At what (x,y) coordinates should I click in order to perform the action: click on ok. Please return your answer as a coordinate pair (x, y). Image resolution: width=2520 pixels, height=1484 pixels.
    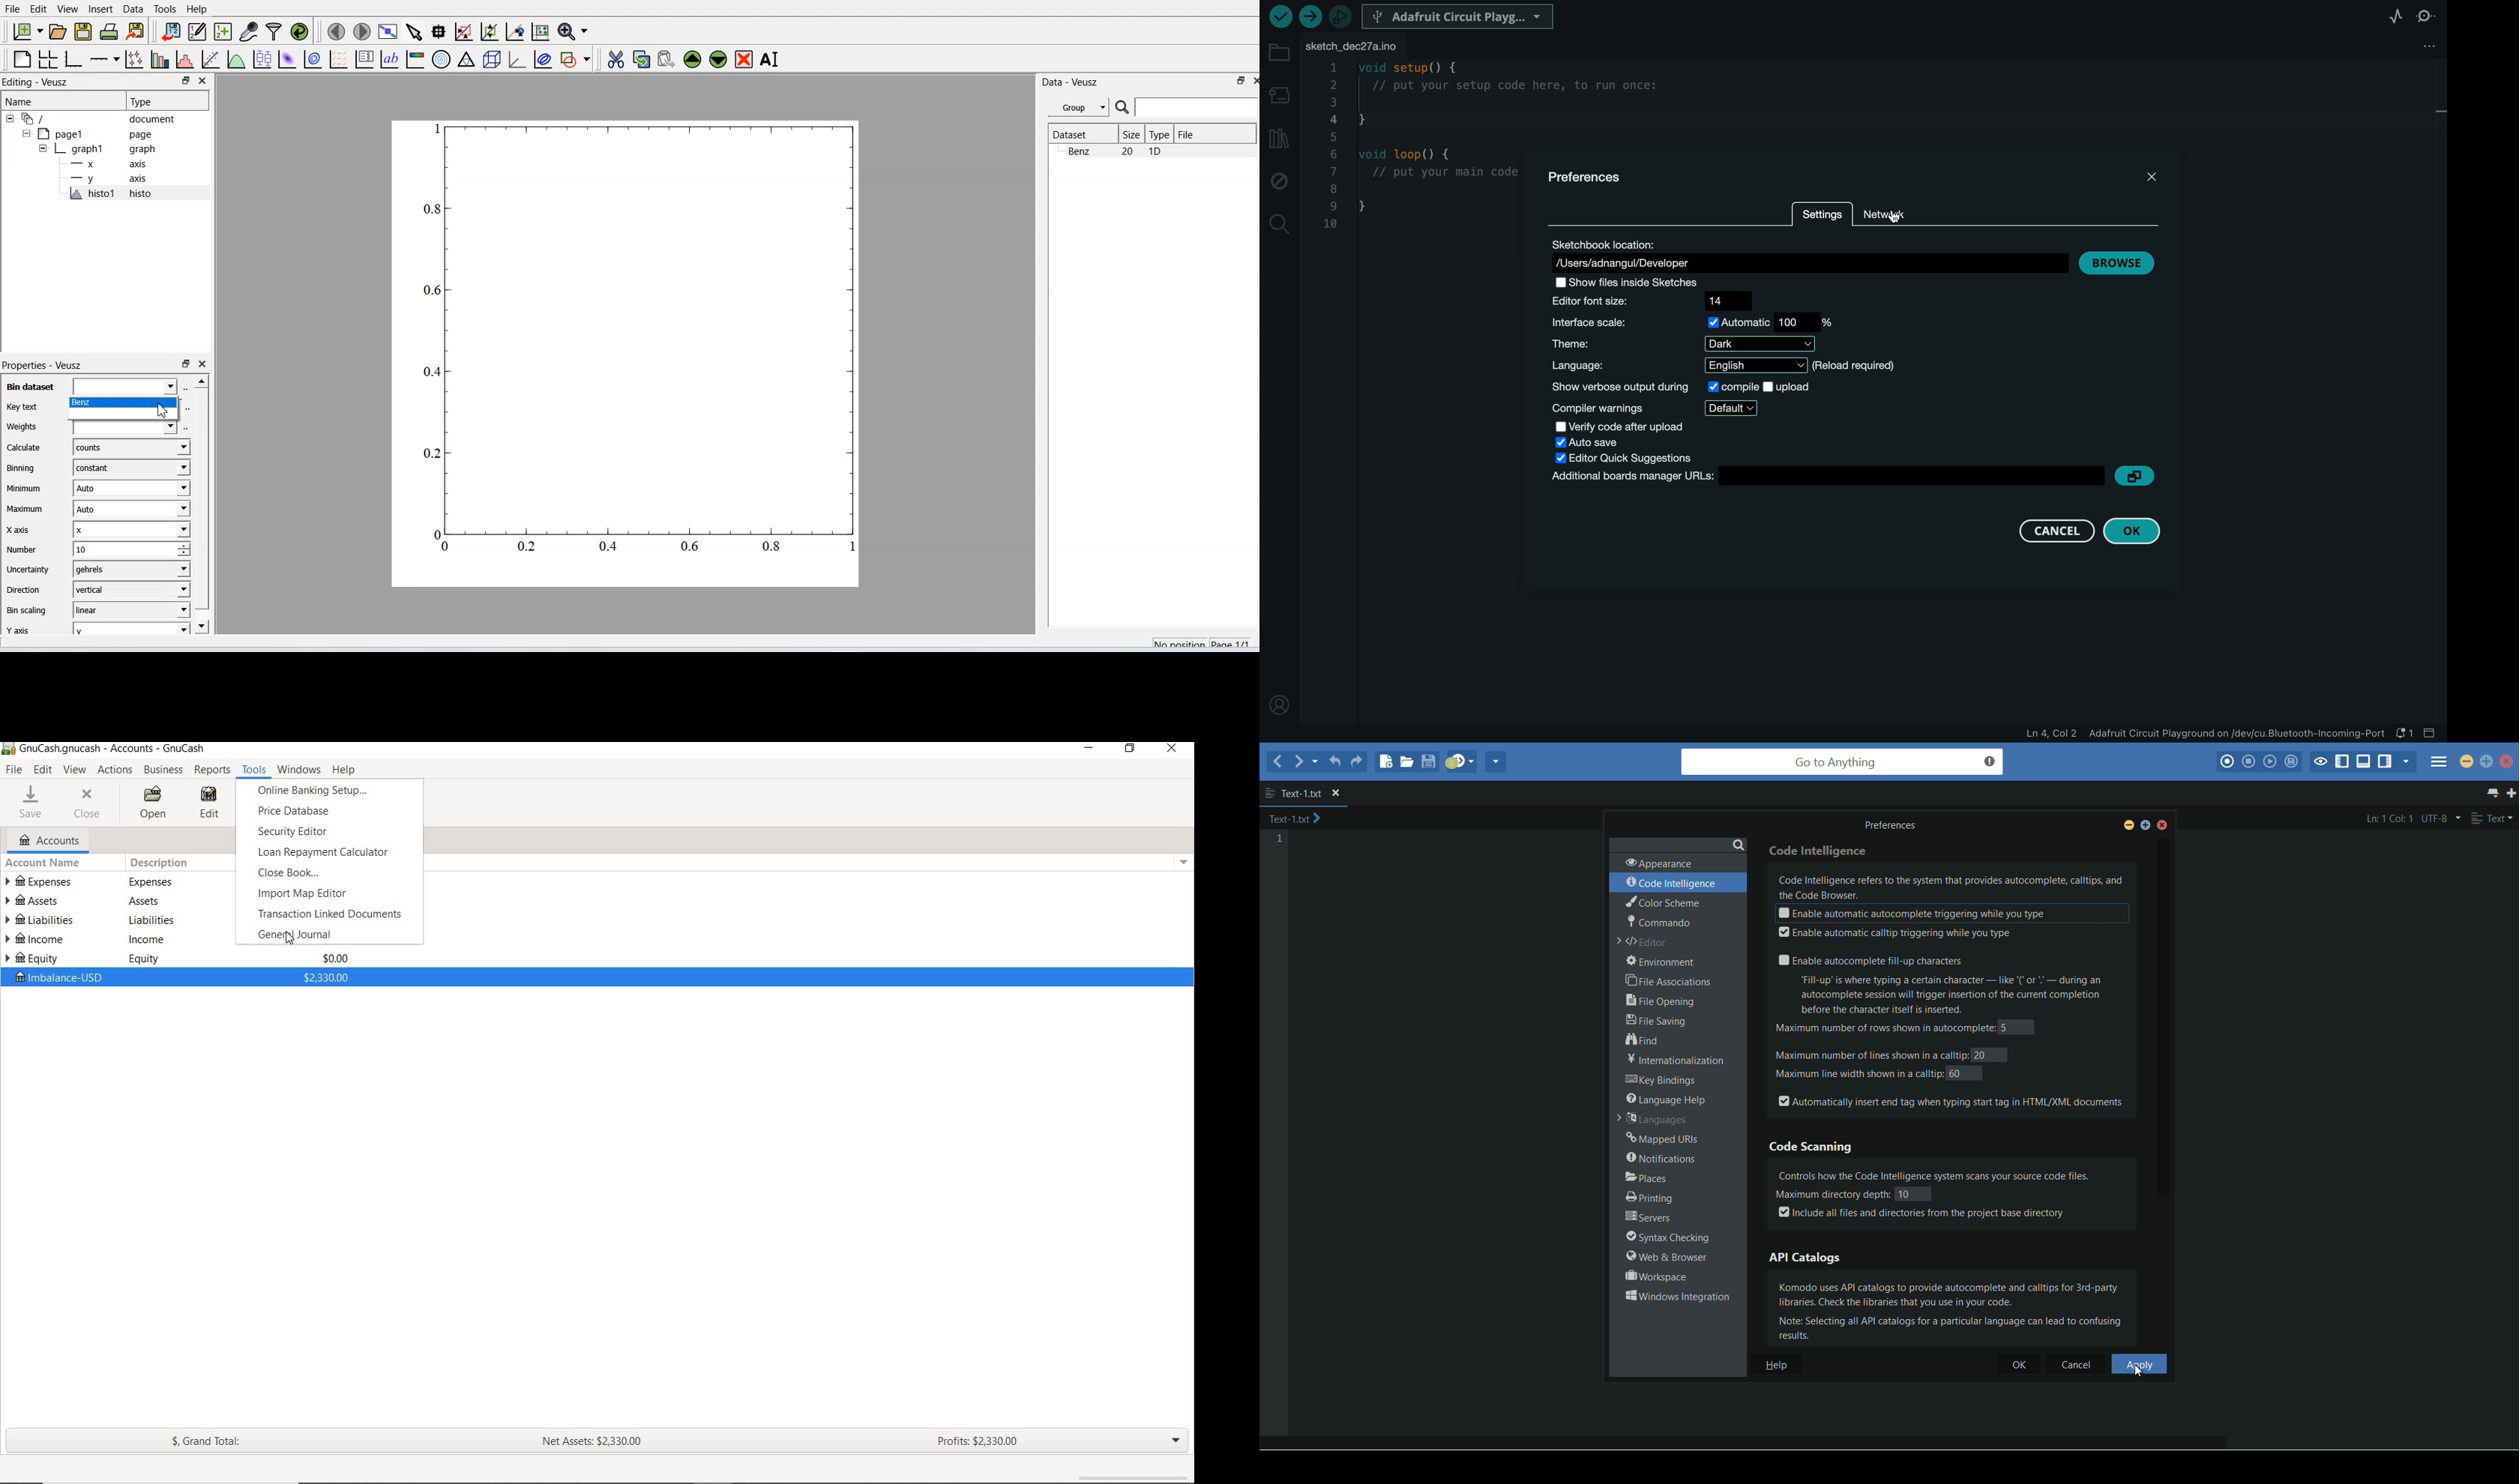
    Looking at the image, I should click on (2135, 531).